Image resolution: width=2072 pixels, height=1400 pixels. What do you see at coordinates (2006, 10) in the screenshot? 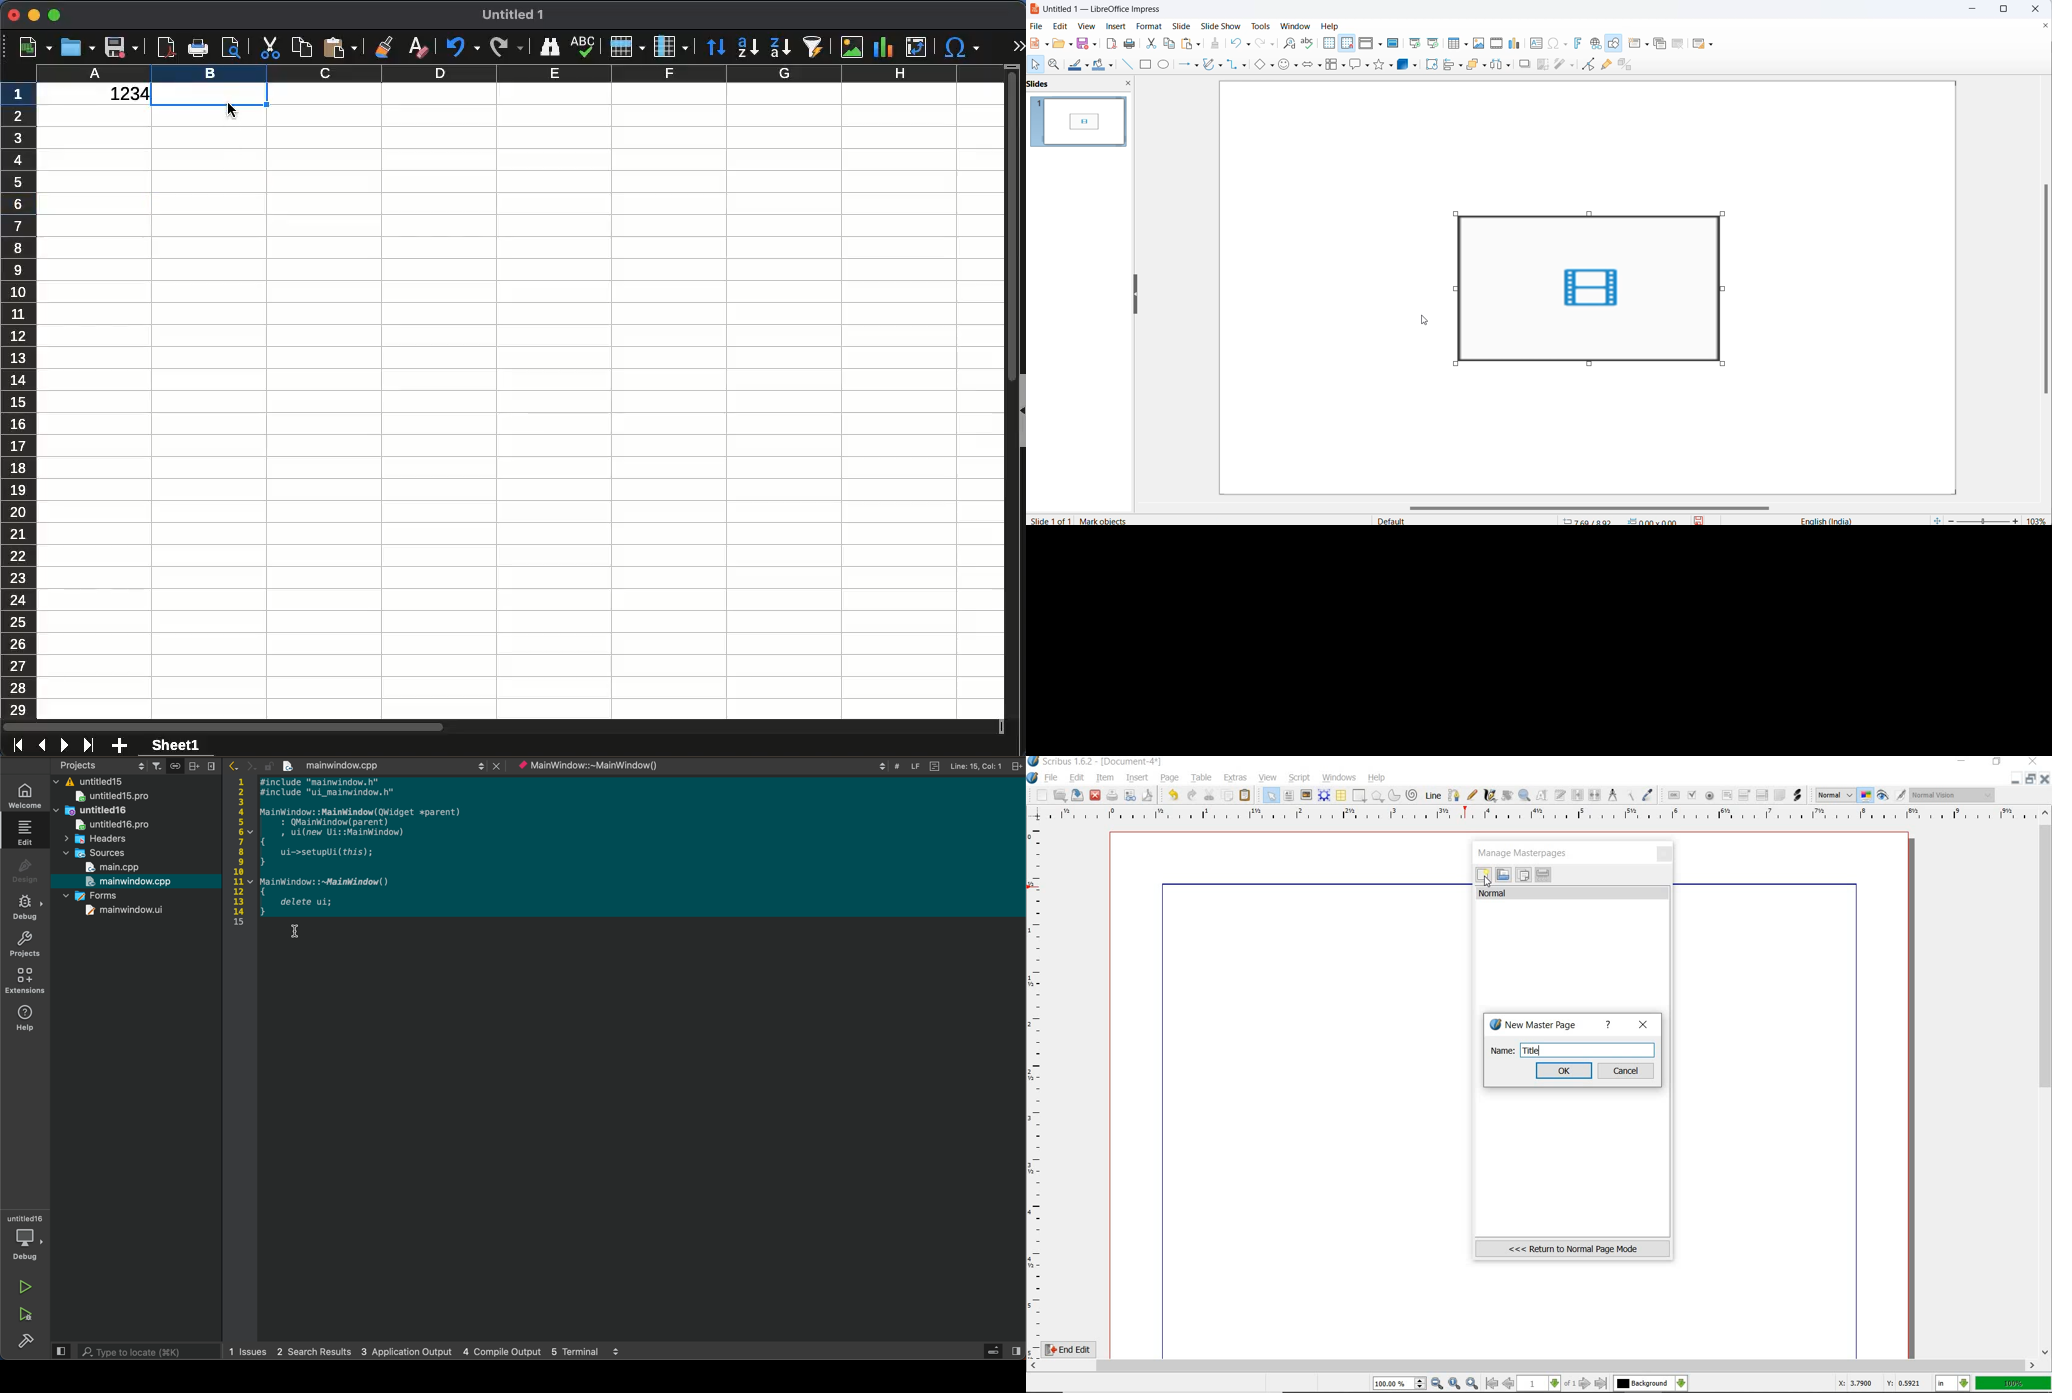
I see `maximize` at bounding box center [2006, 10].